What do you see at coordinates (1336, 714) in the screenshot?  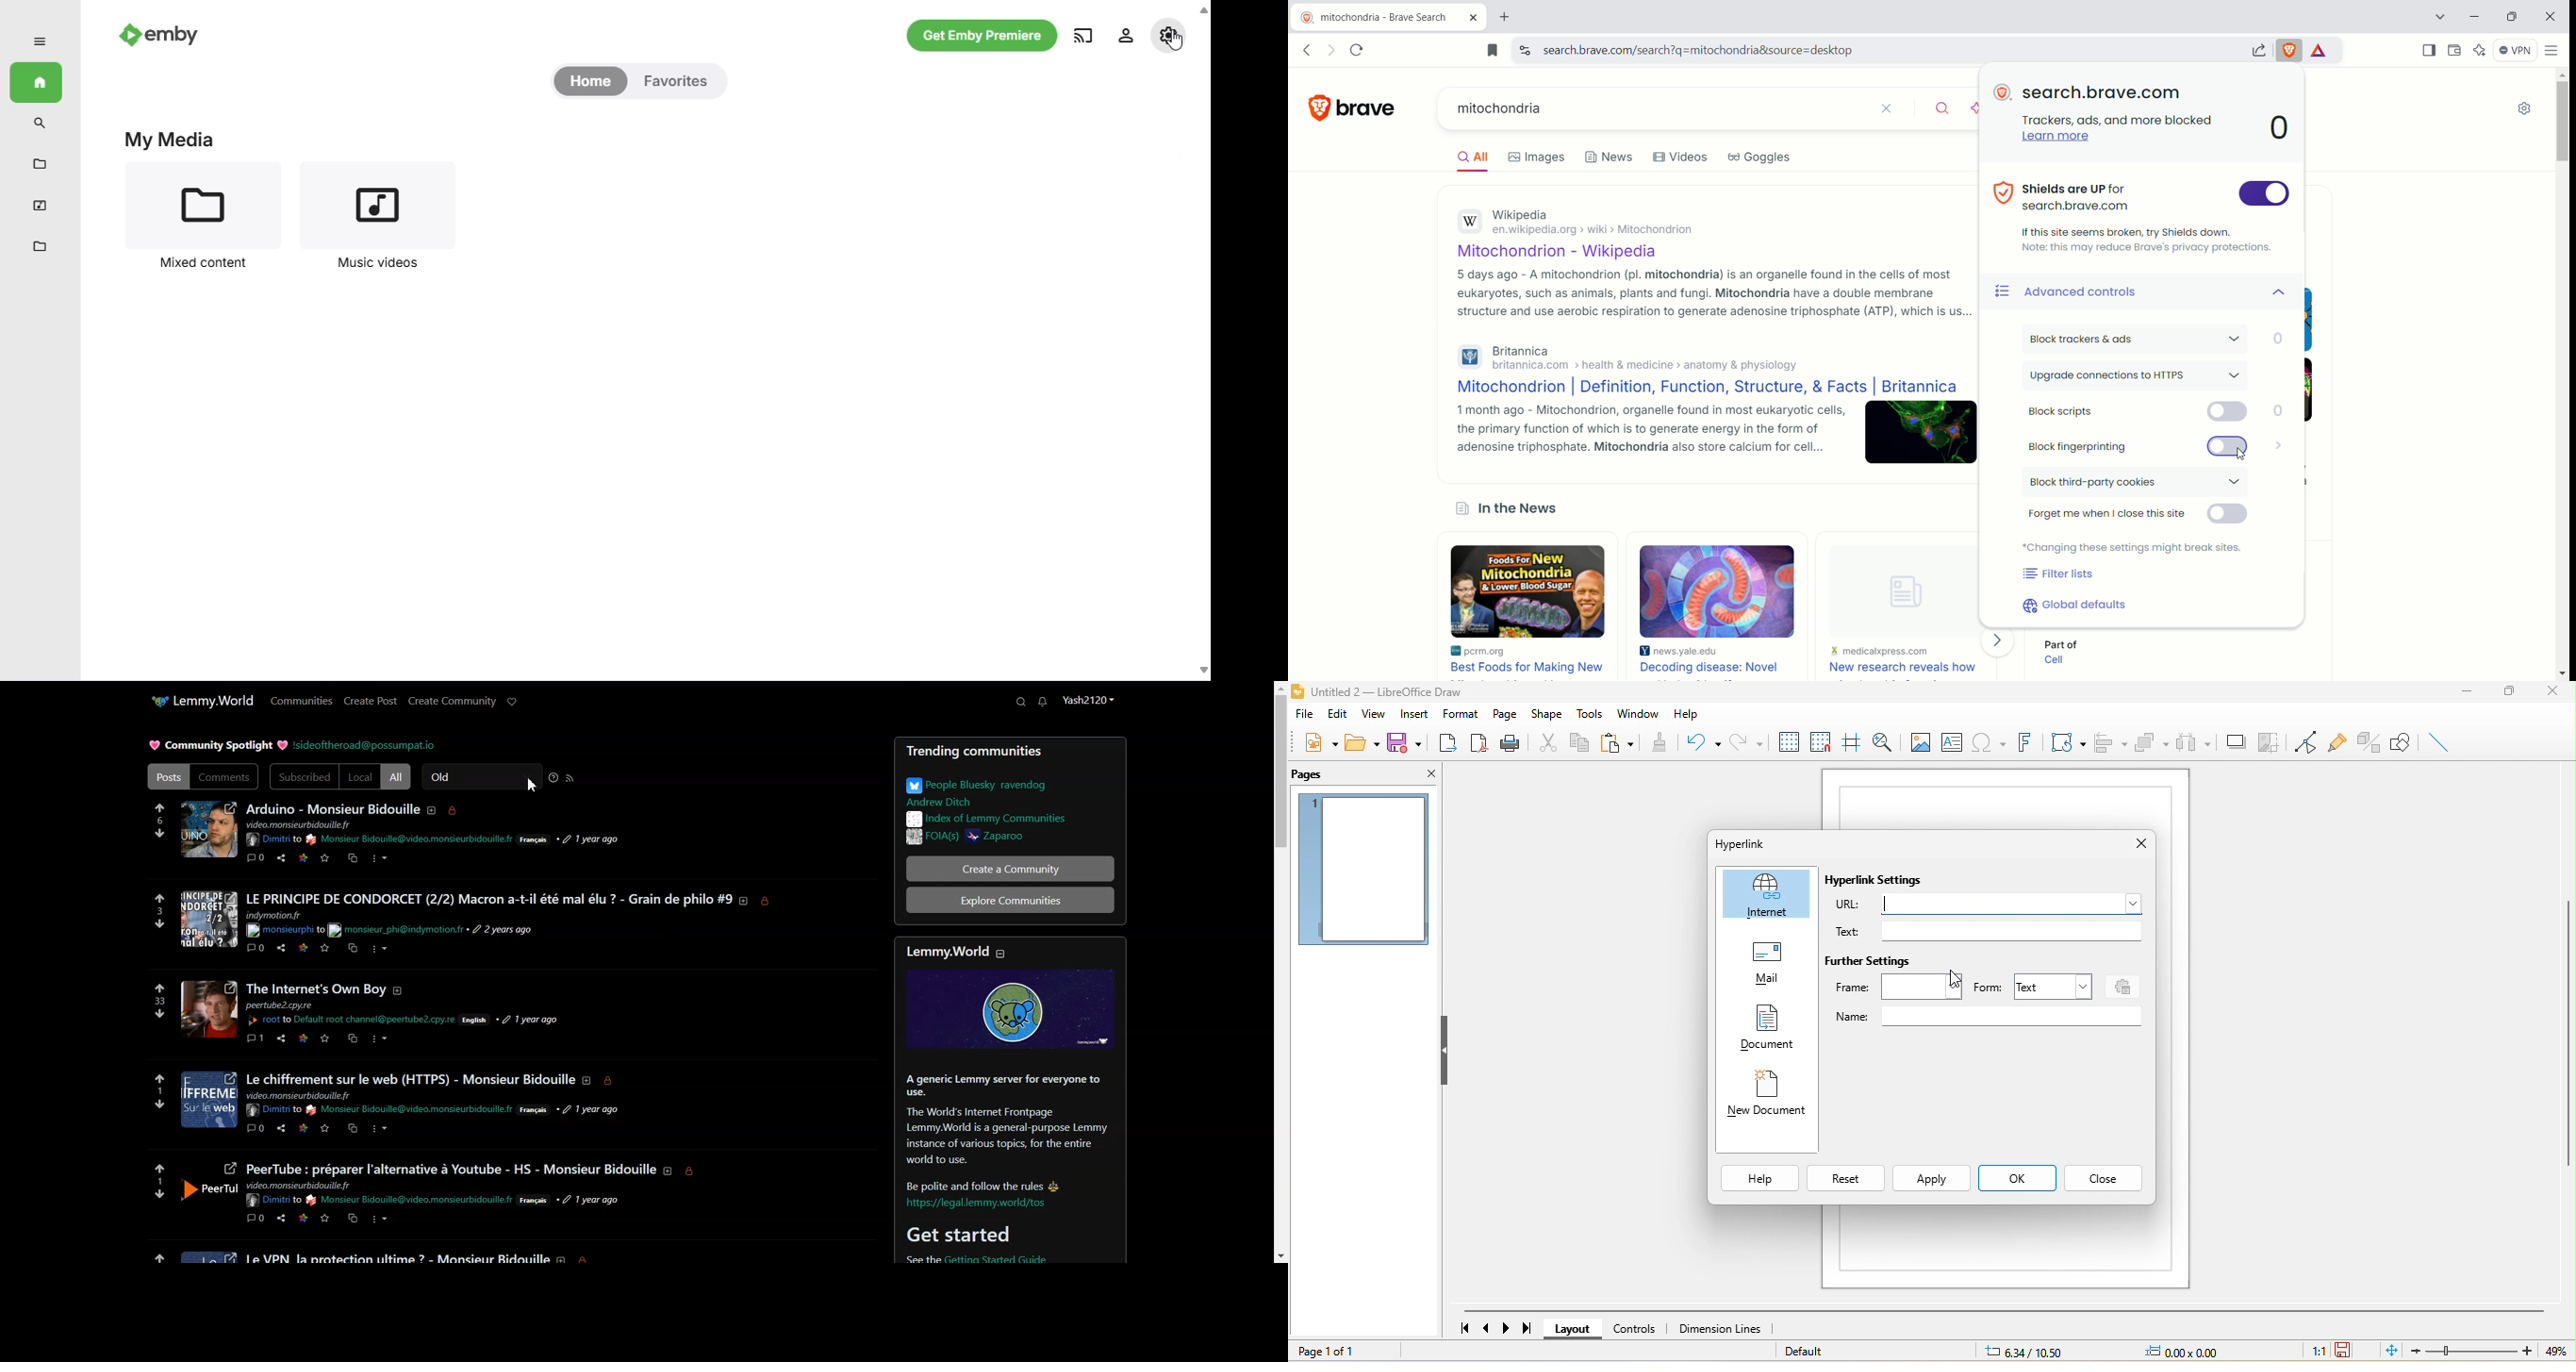 I see `edit` at bounding box center [1336, 714].